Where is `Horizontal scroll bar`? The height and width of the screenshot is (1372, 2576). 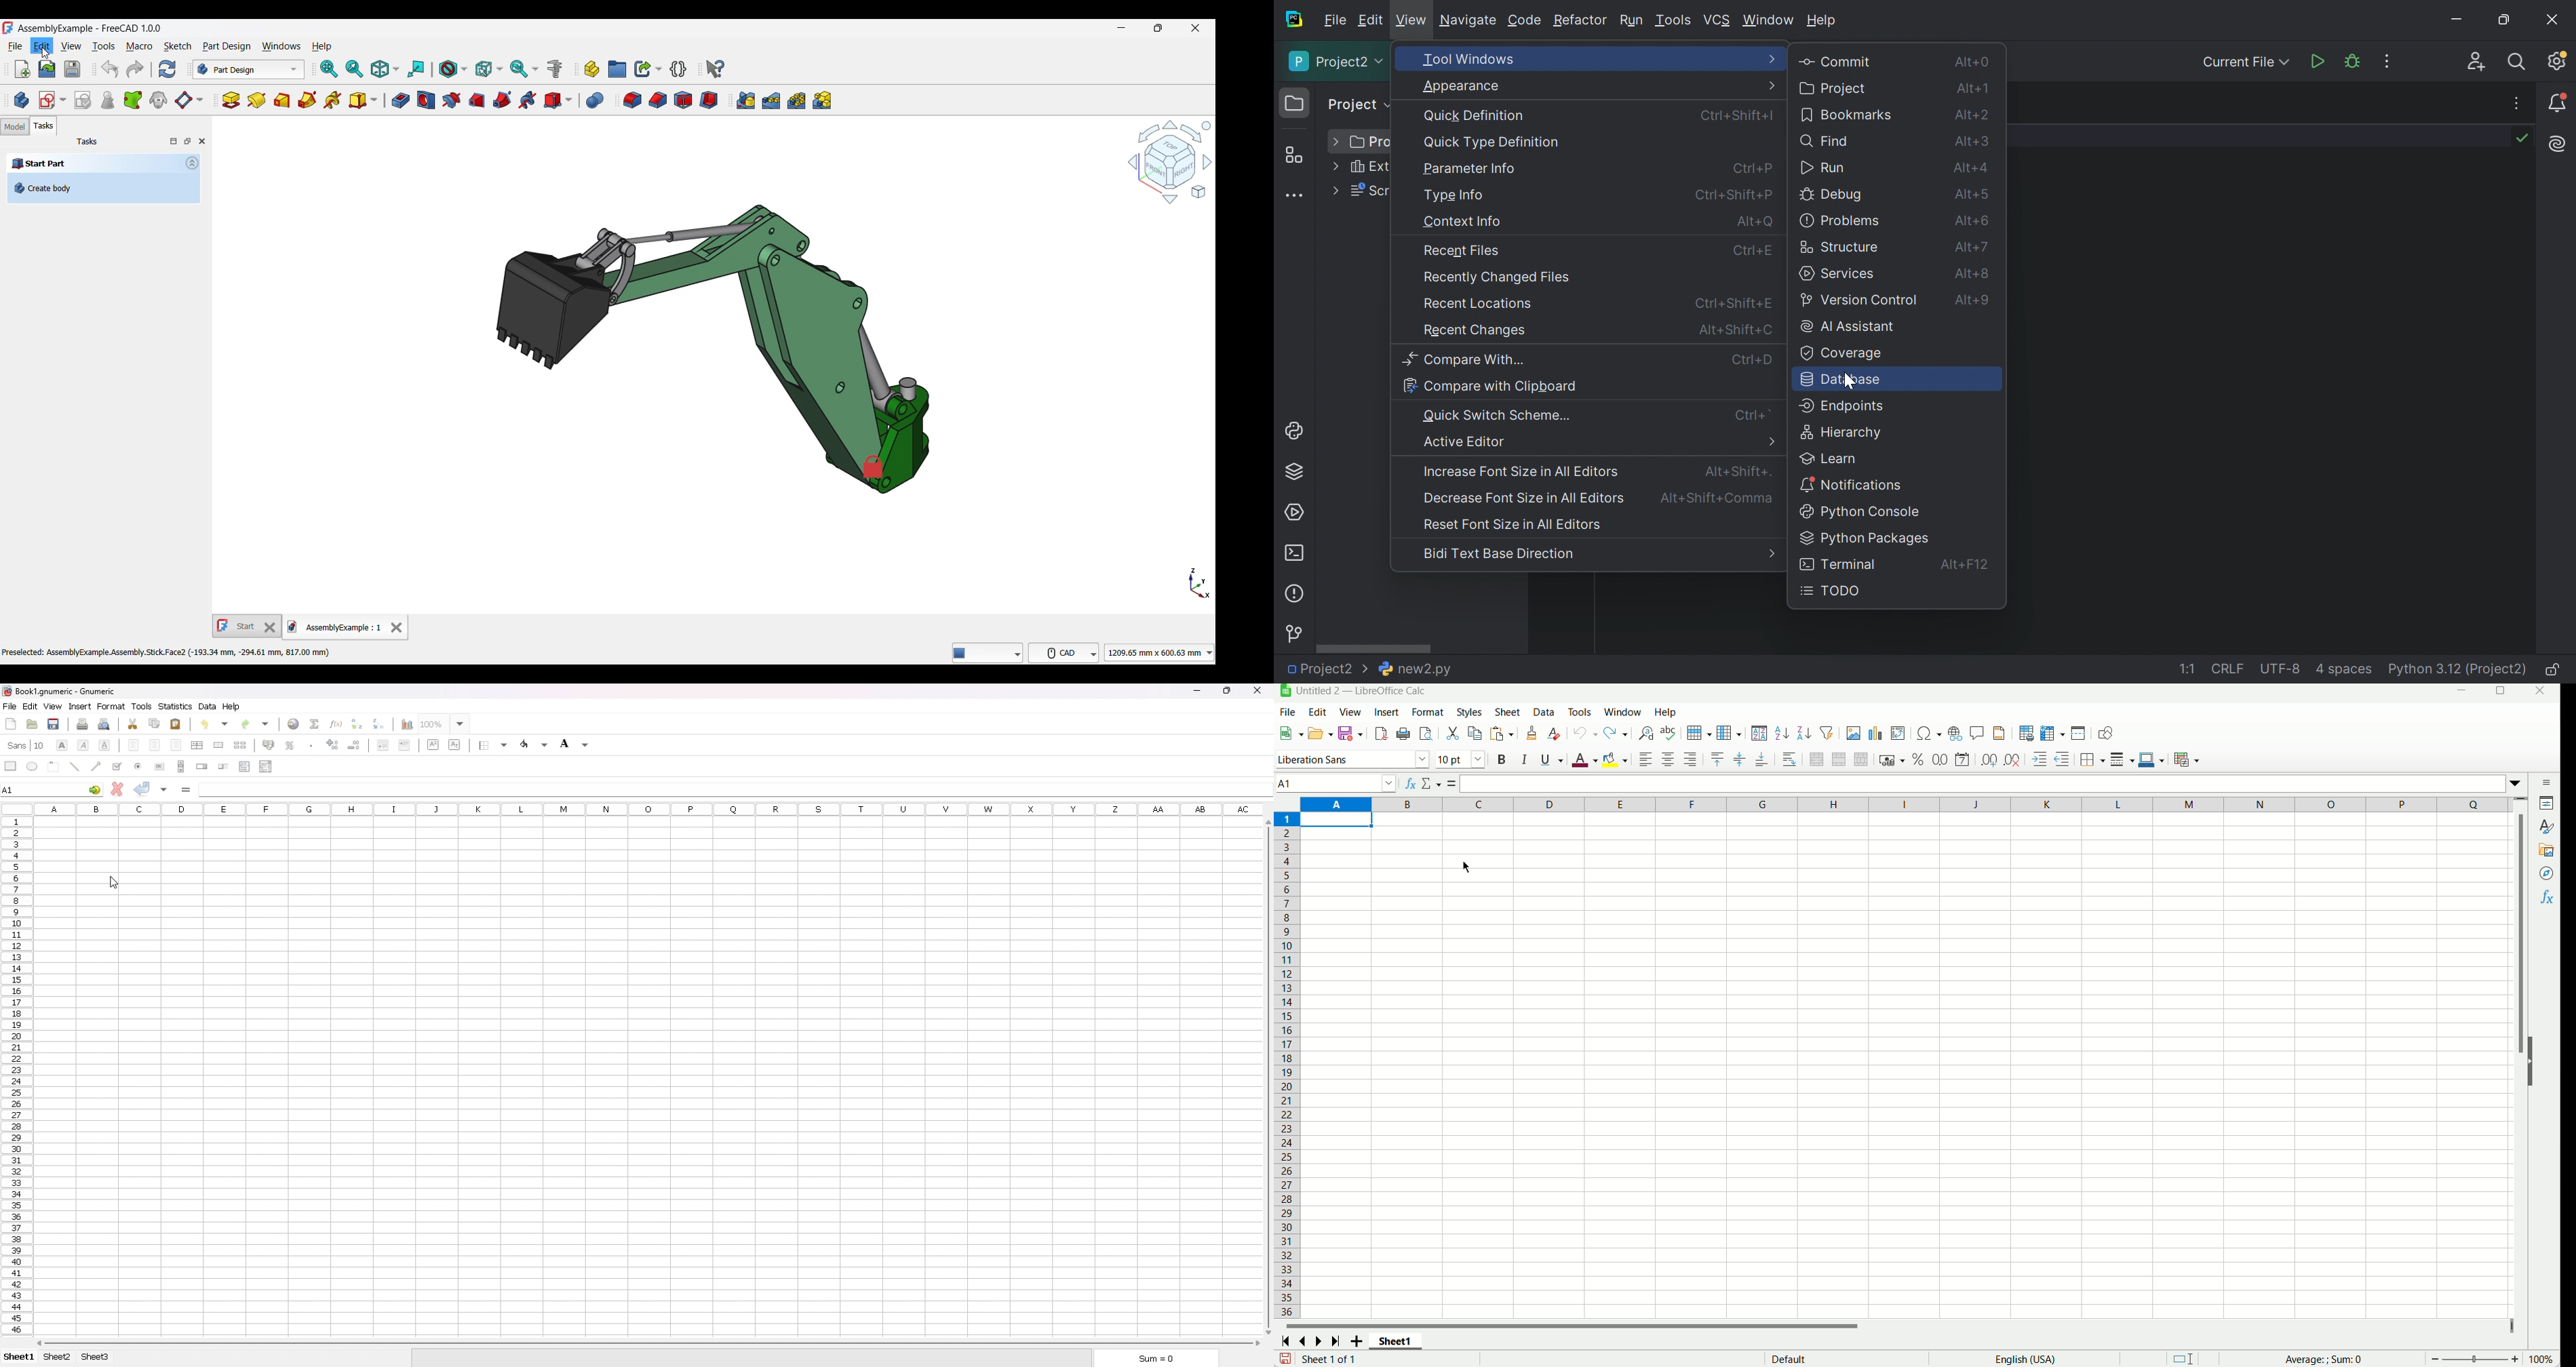
Horizontal scroll bar is located at coordinates (1896, 1327).